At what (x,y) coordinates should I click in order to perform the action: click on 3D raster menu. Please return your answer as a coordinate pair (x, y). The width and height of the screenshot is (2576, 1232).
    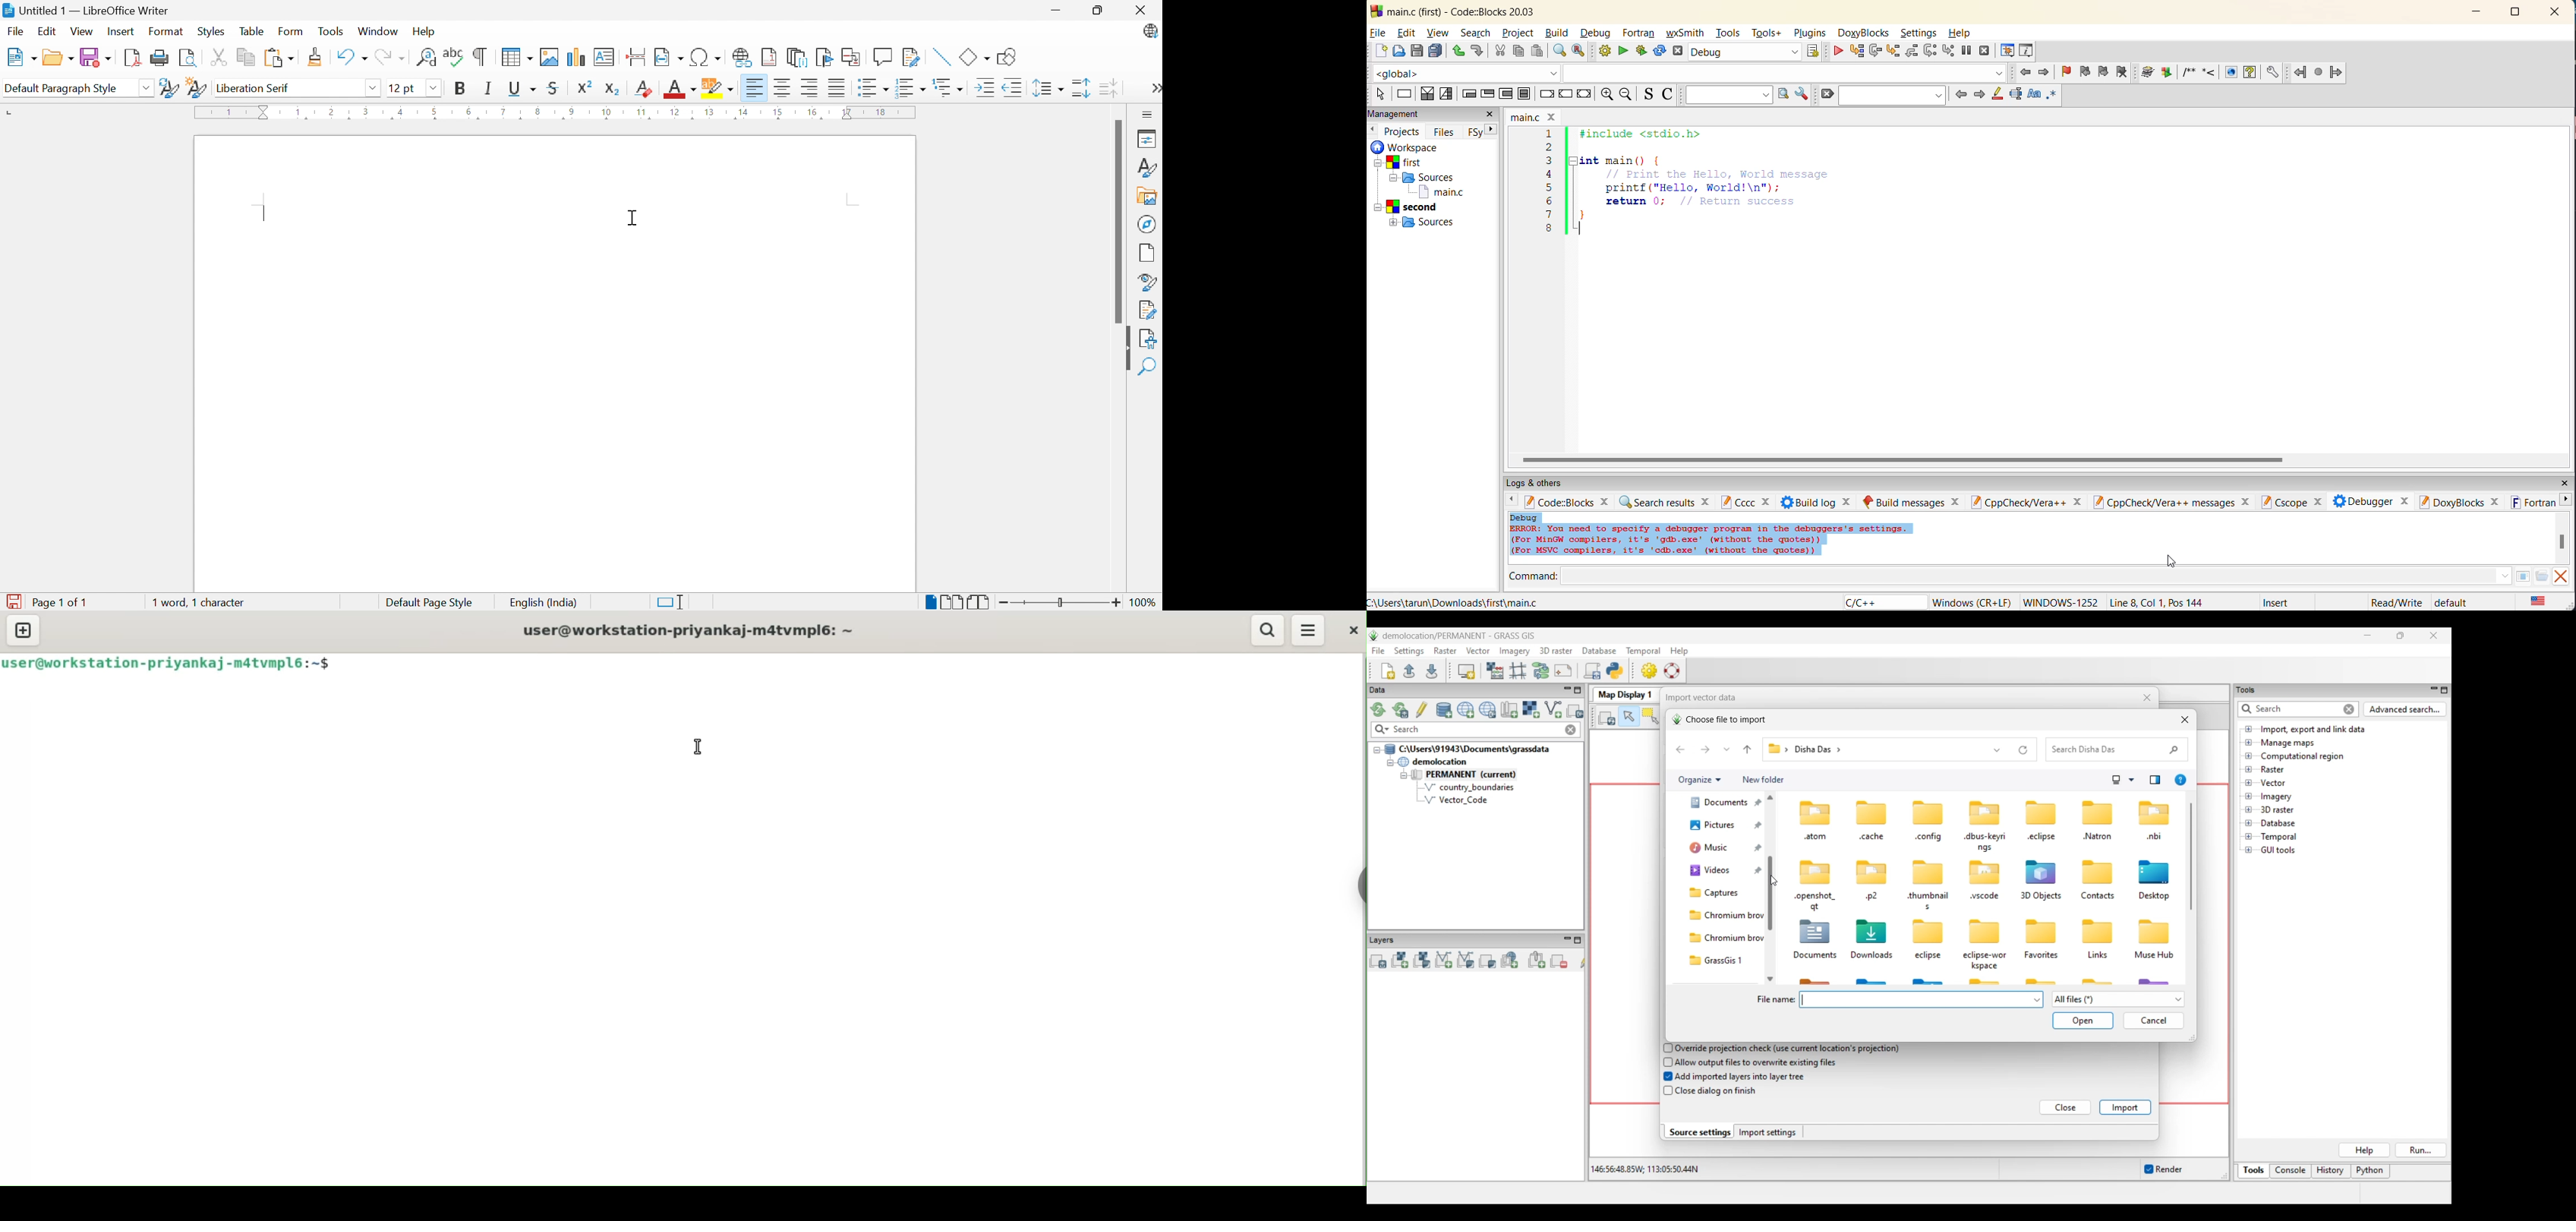
    Looking at the image, I should click on (1556, 650).